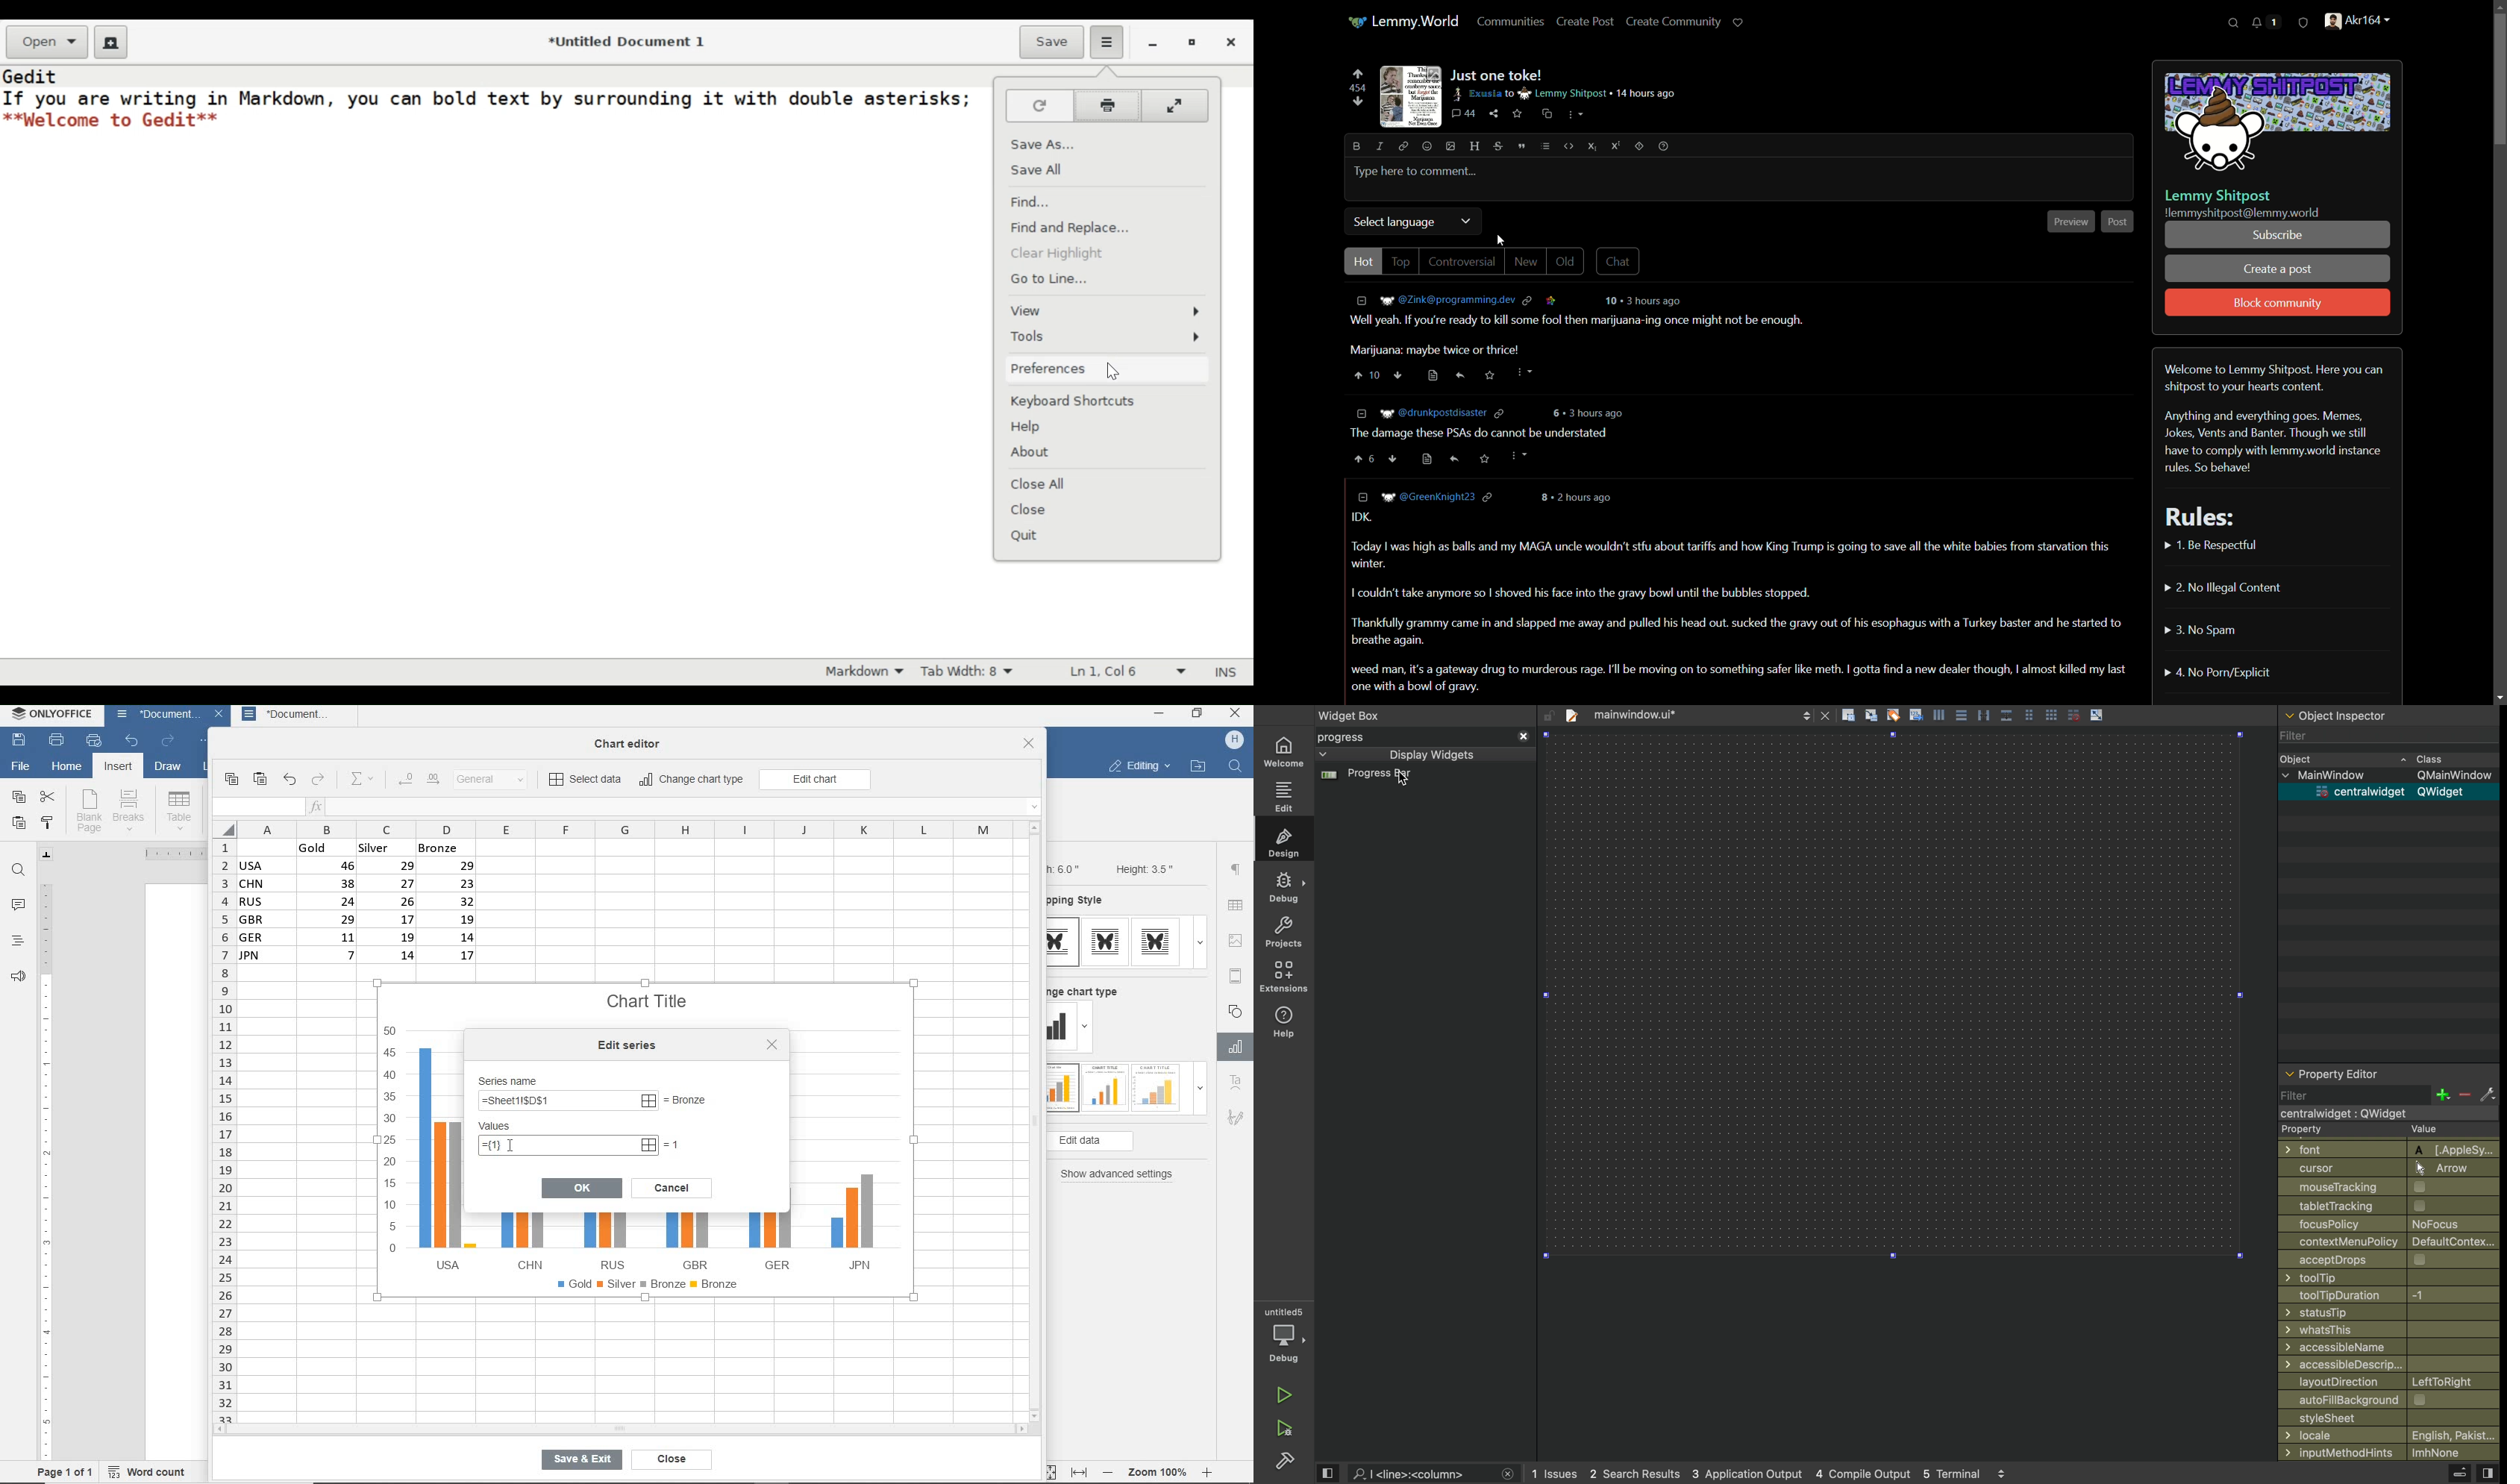 The width and height of the screenshot is (2520, 1484). What do you see at coordinates (1588, 413) in the screenshot?
I see `6 3 hours ago` at bounding box center [1588, 413].